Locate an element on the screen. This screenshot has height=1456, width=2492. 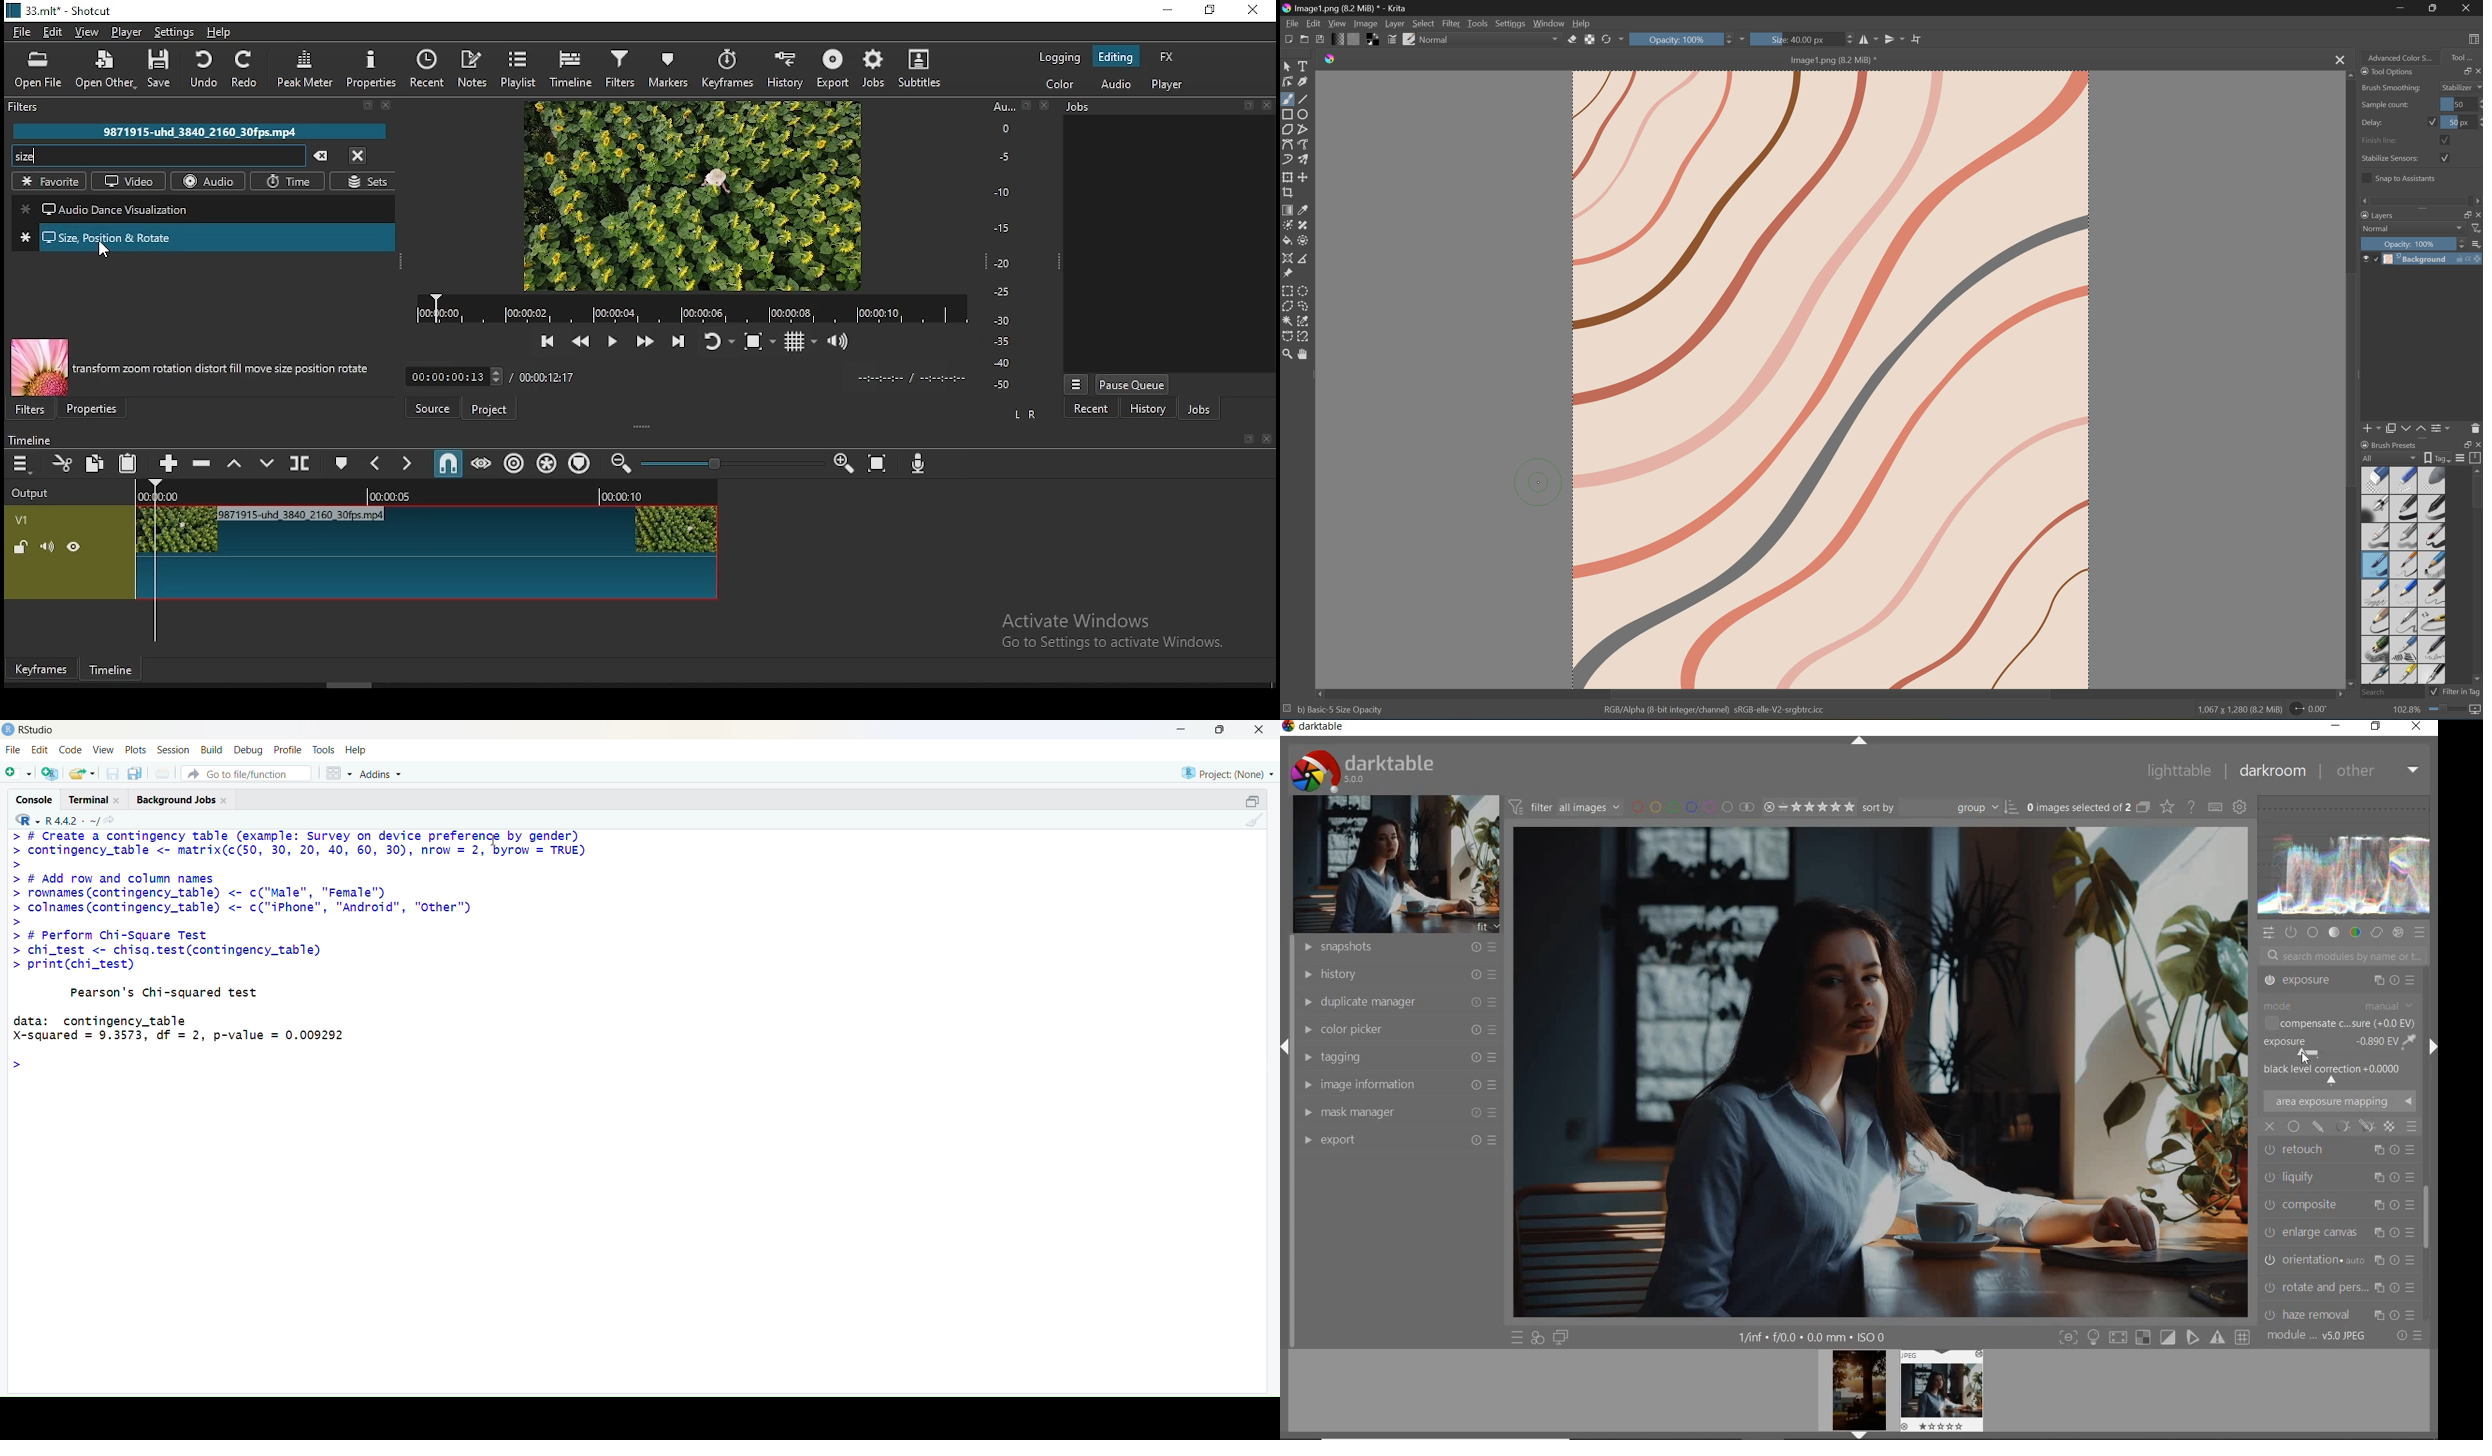
data: contingency_tableX-squared = 9.3573, df = 2, p-value = 0.009292 is located at coordinates (179, 1029).